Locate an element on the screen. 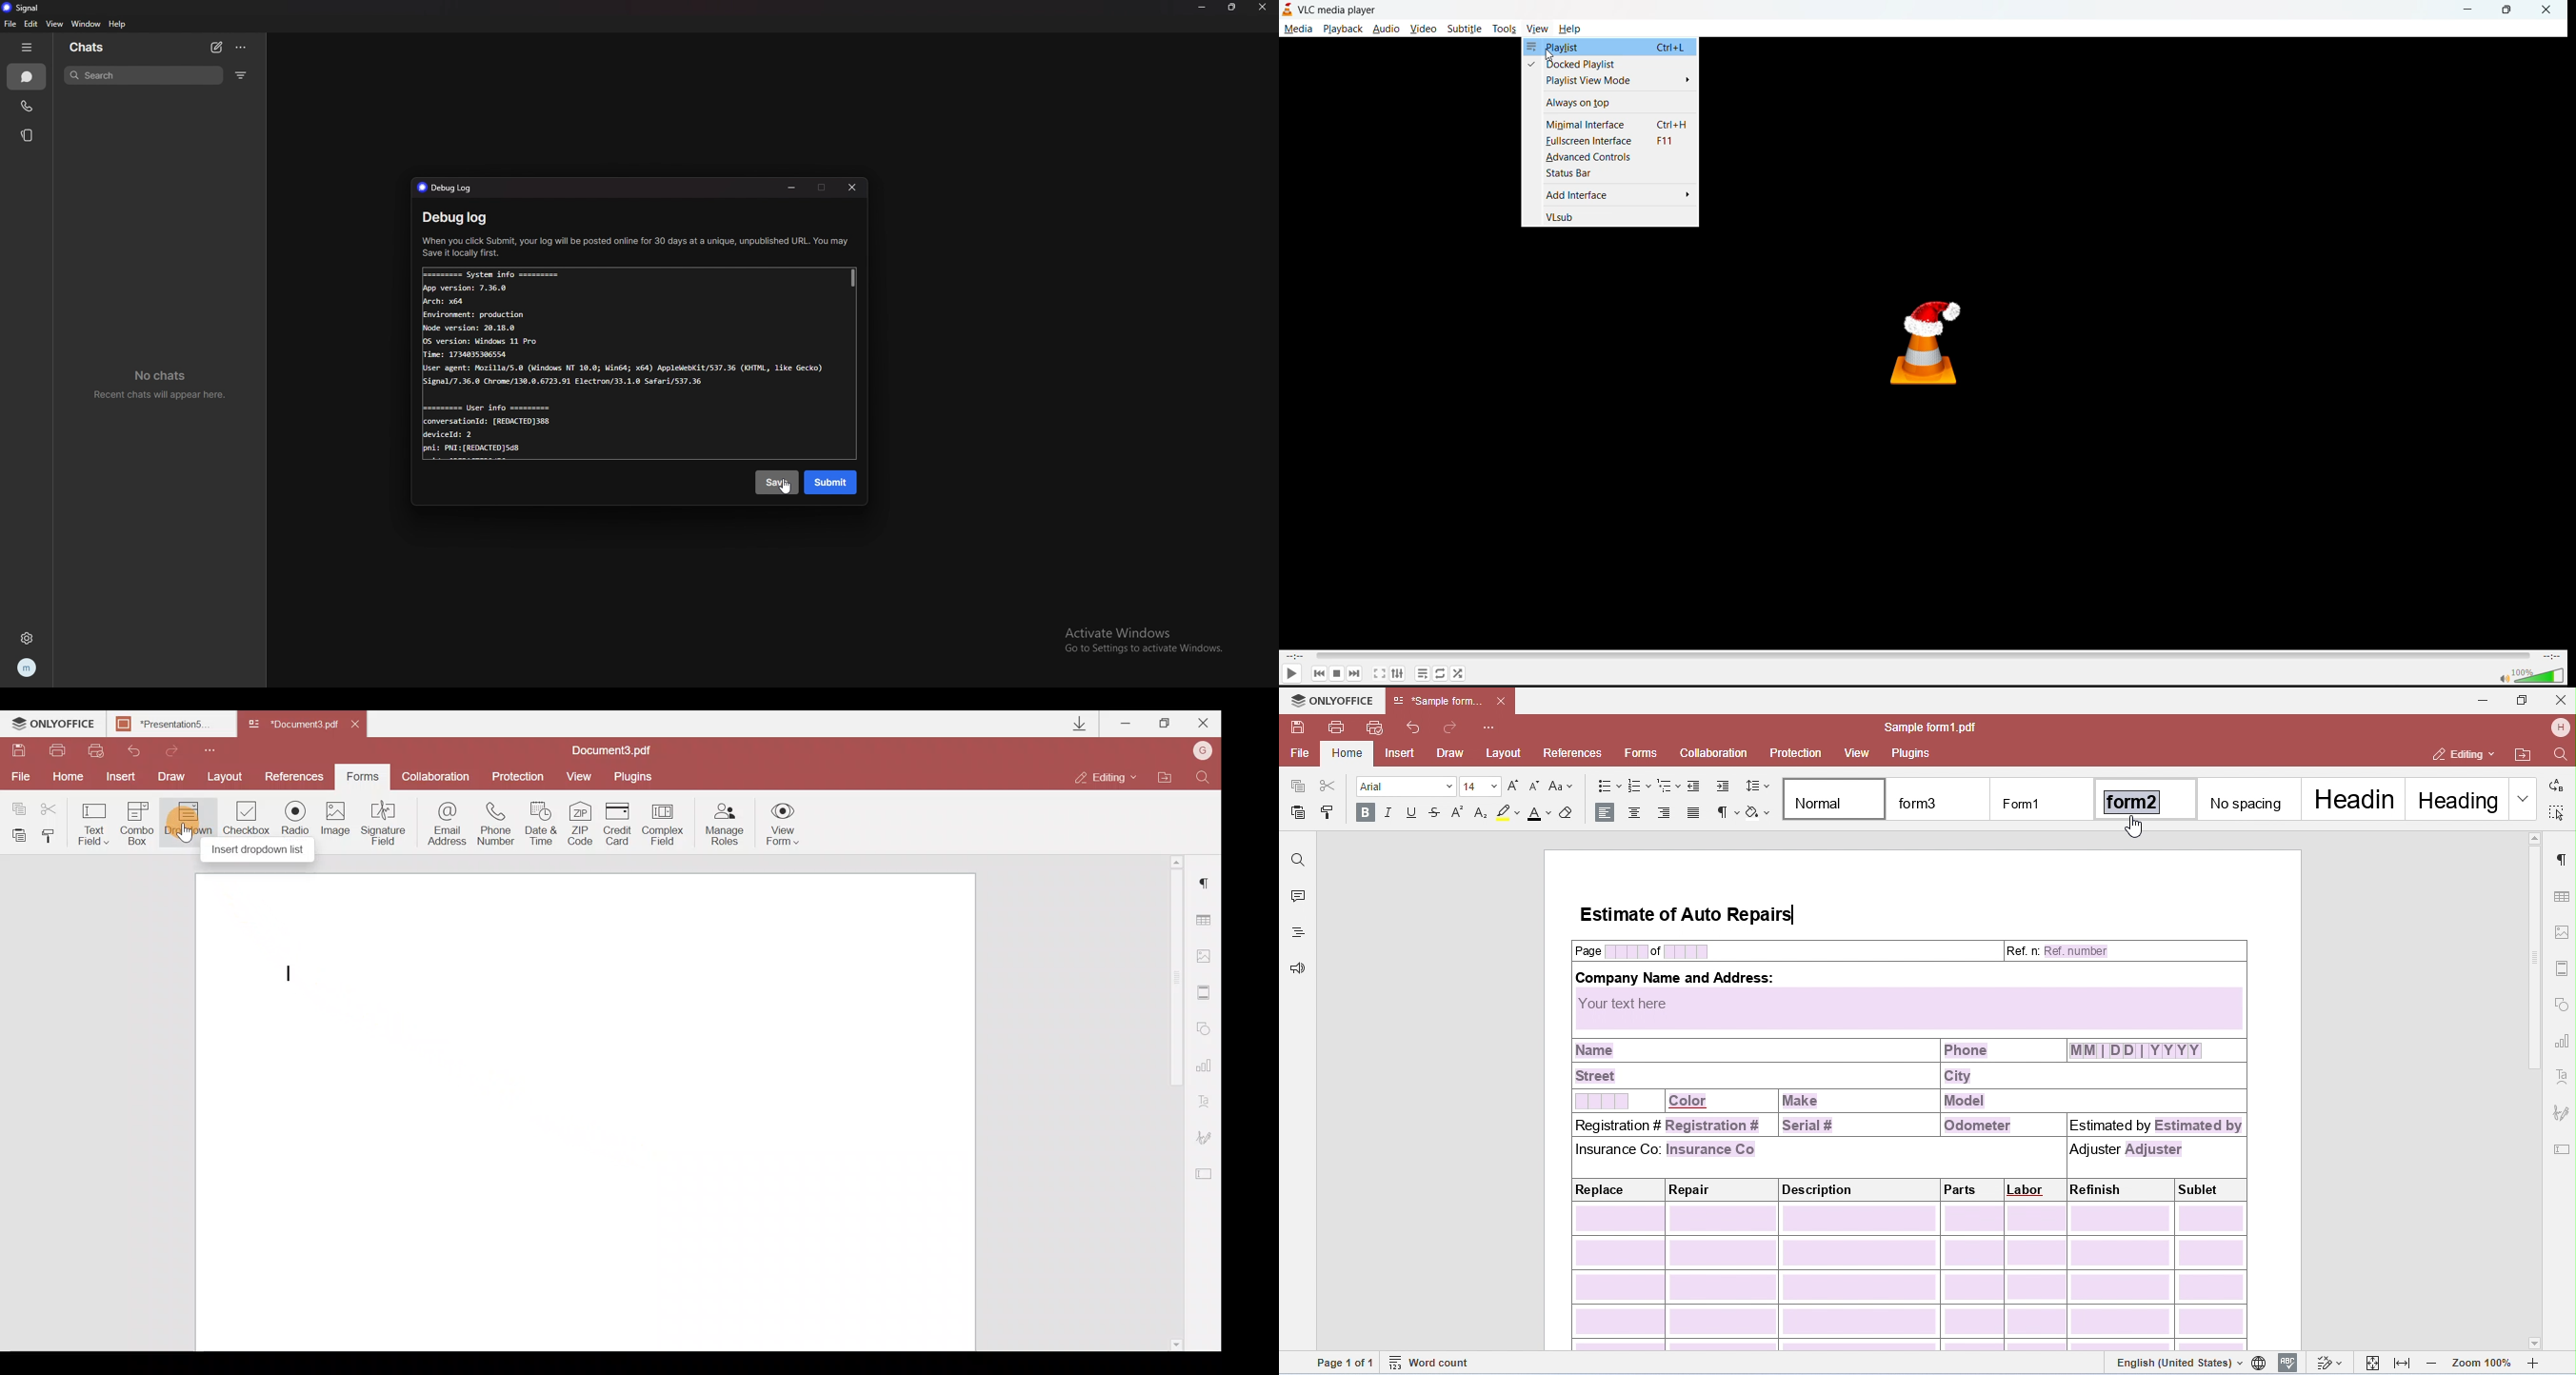 The width and height of the screenshot is (2576, 1400). Table settings is located at coordinates (1210, 920).